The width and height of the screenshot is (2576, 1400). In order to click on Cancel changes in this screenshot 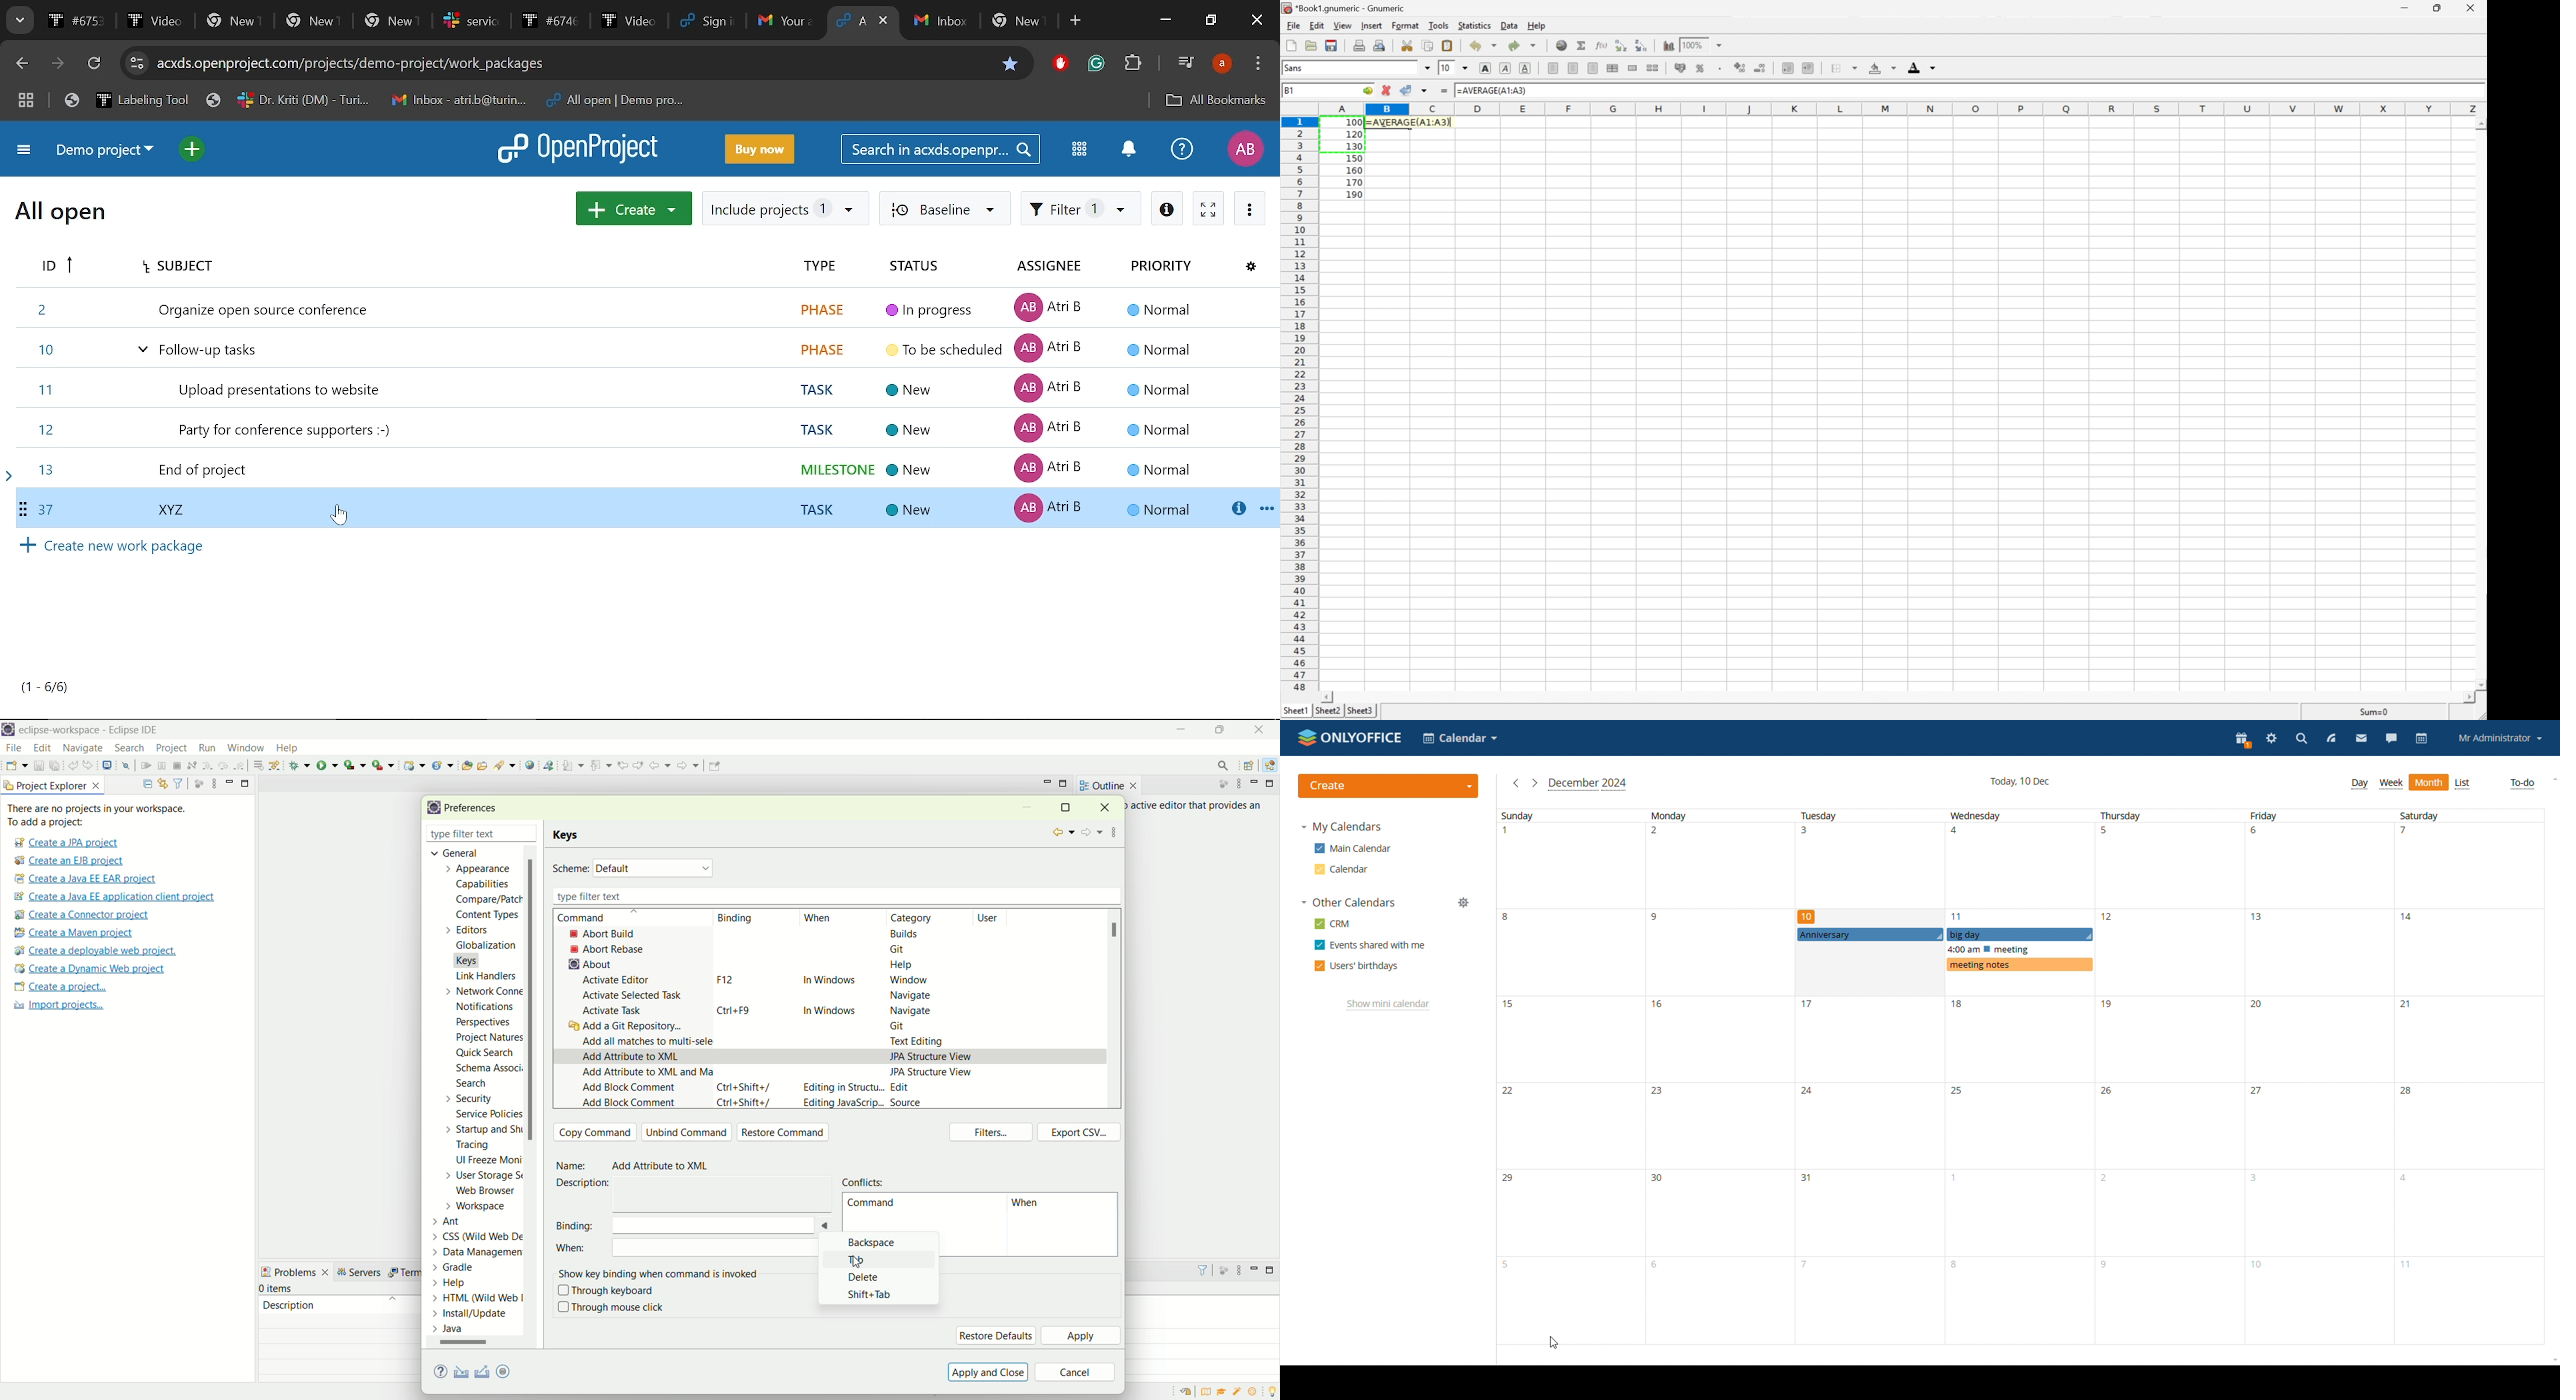, I will do `click(1389, 90)`.